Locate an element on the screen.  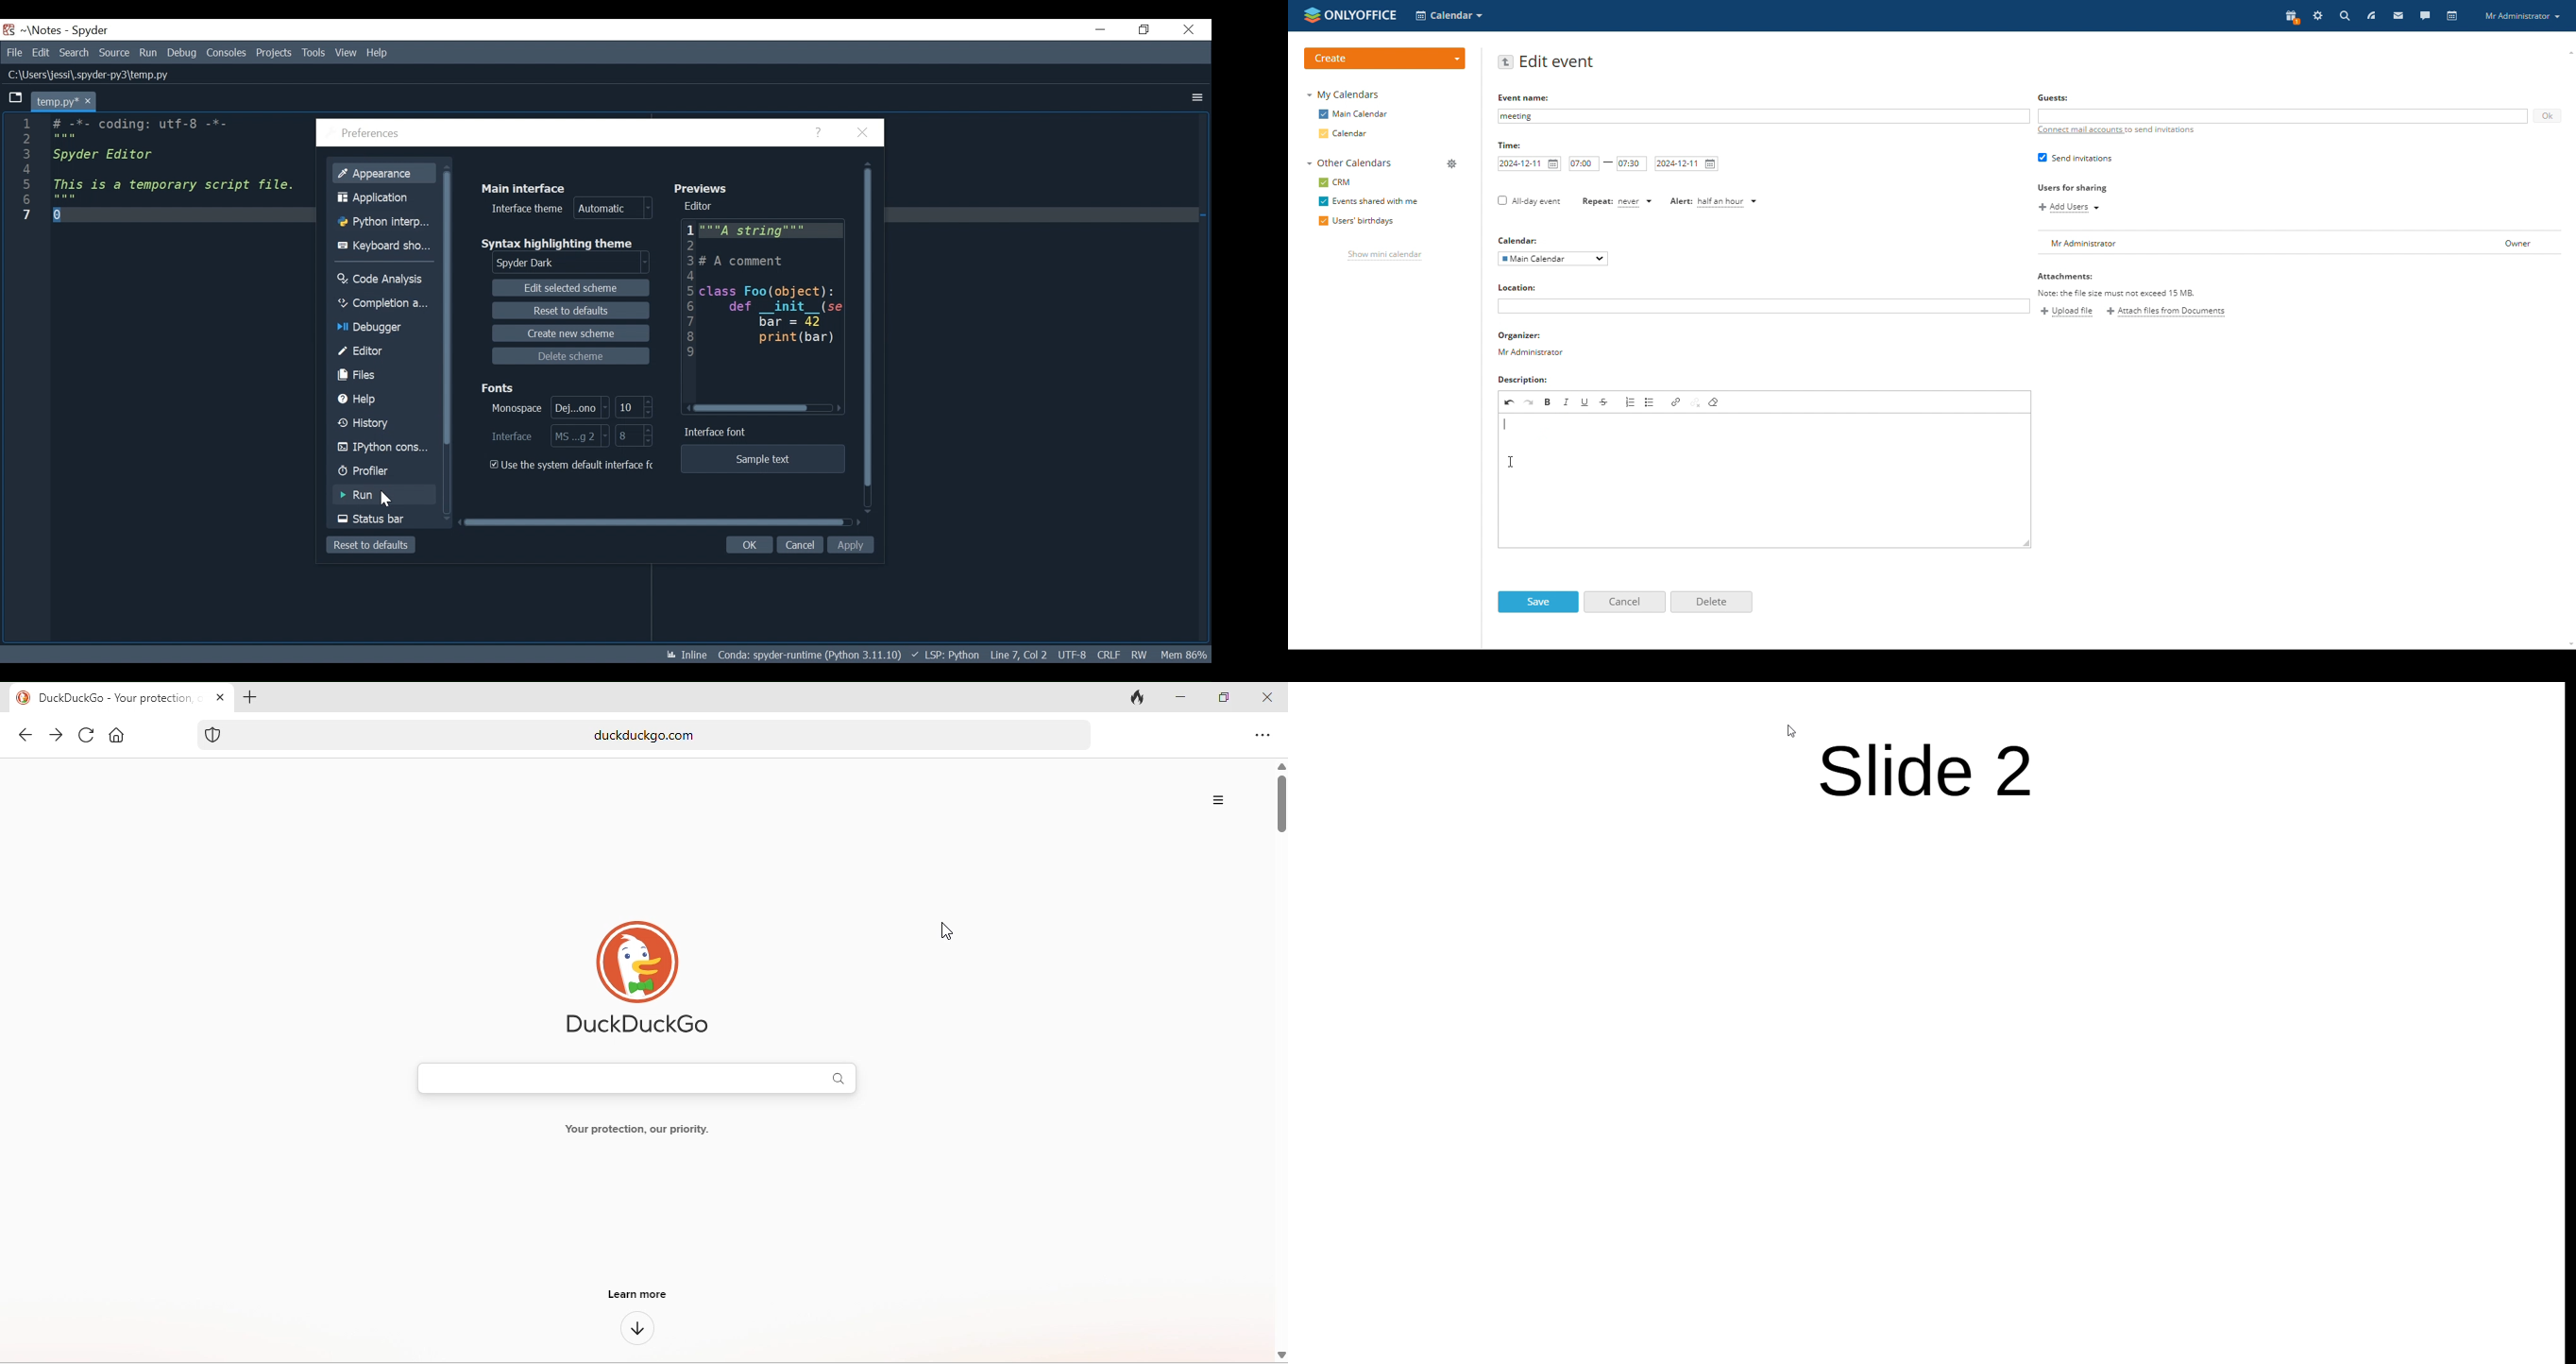
File is located at coordinates (13, 52).